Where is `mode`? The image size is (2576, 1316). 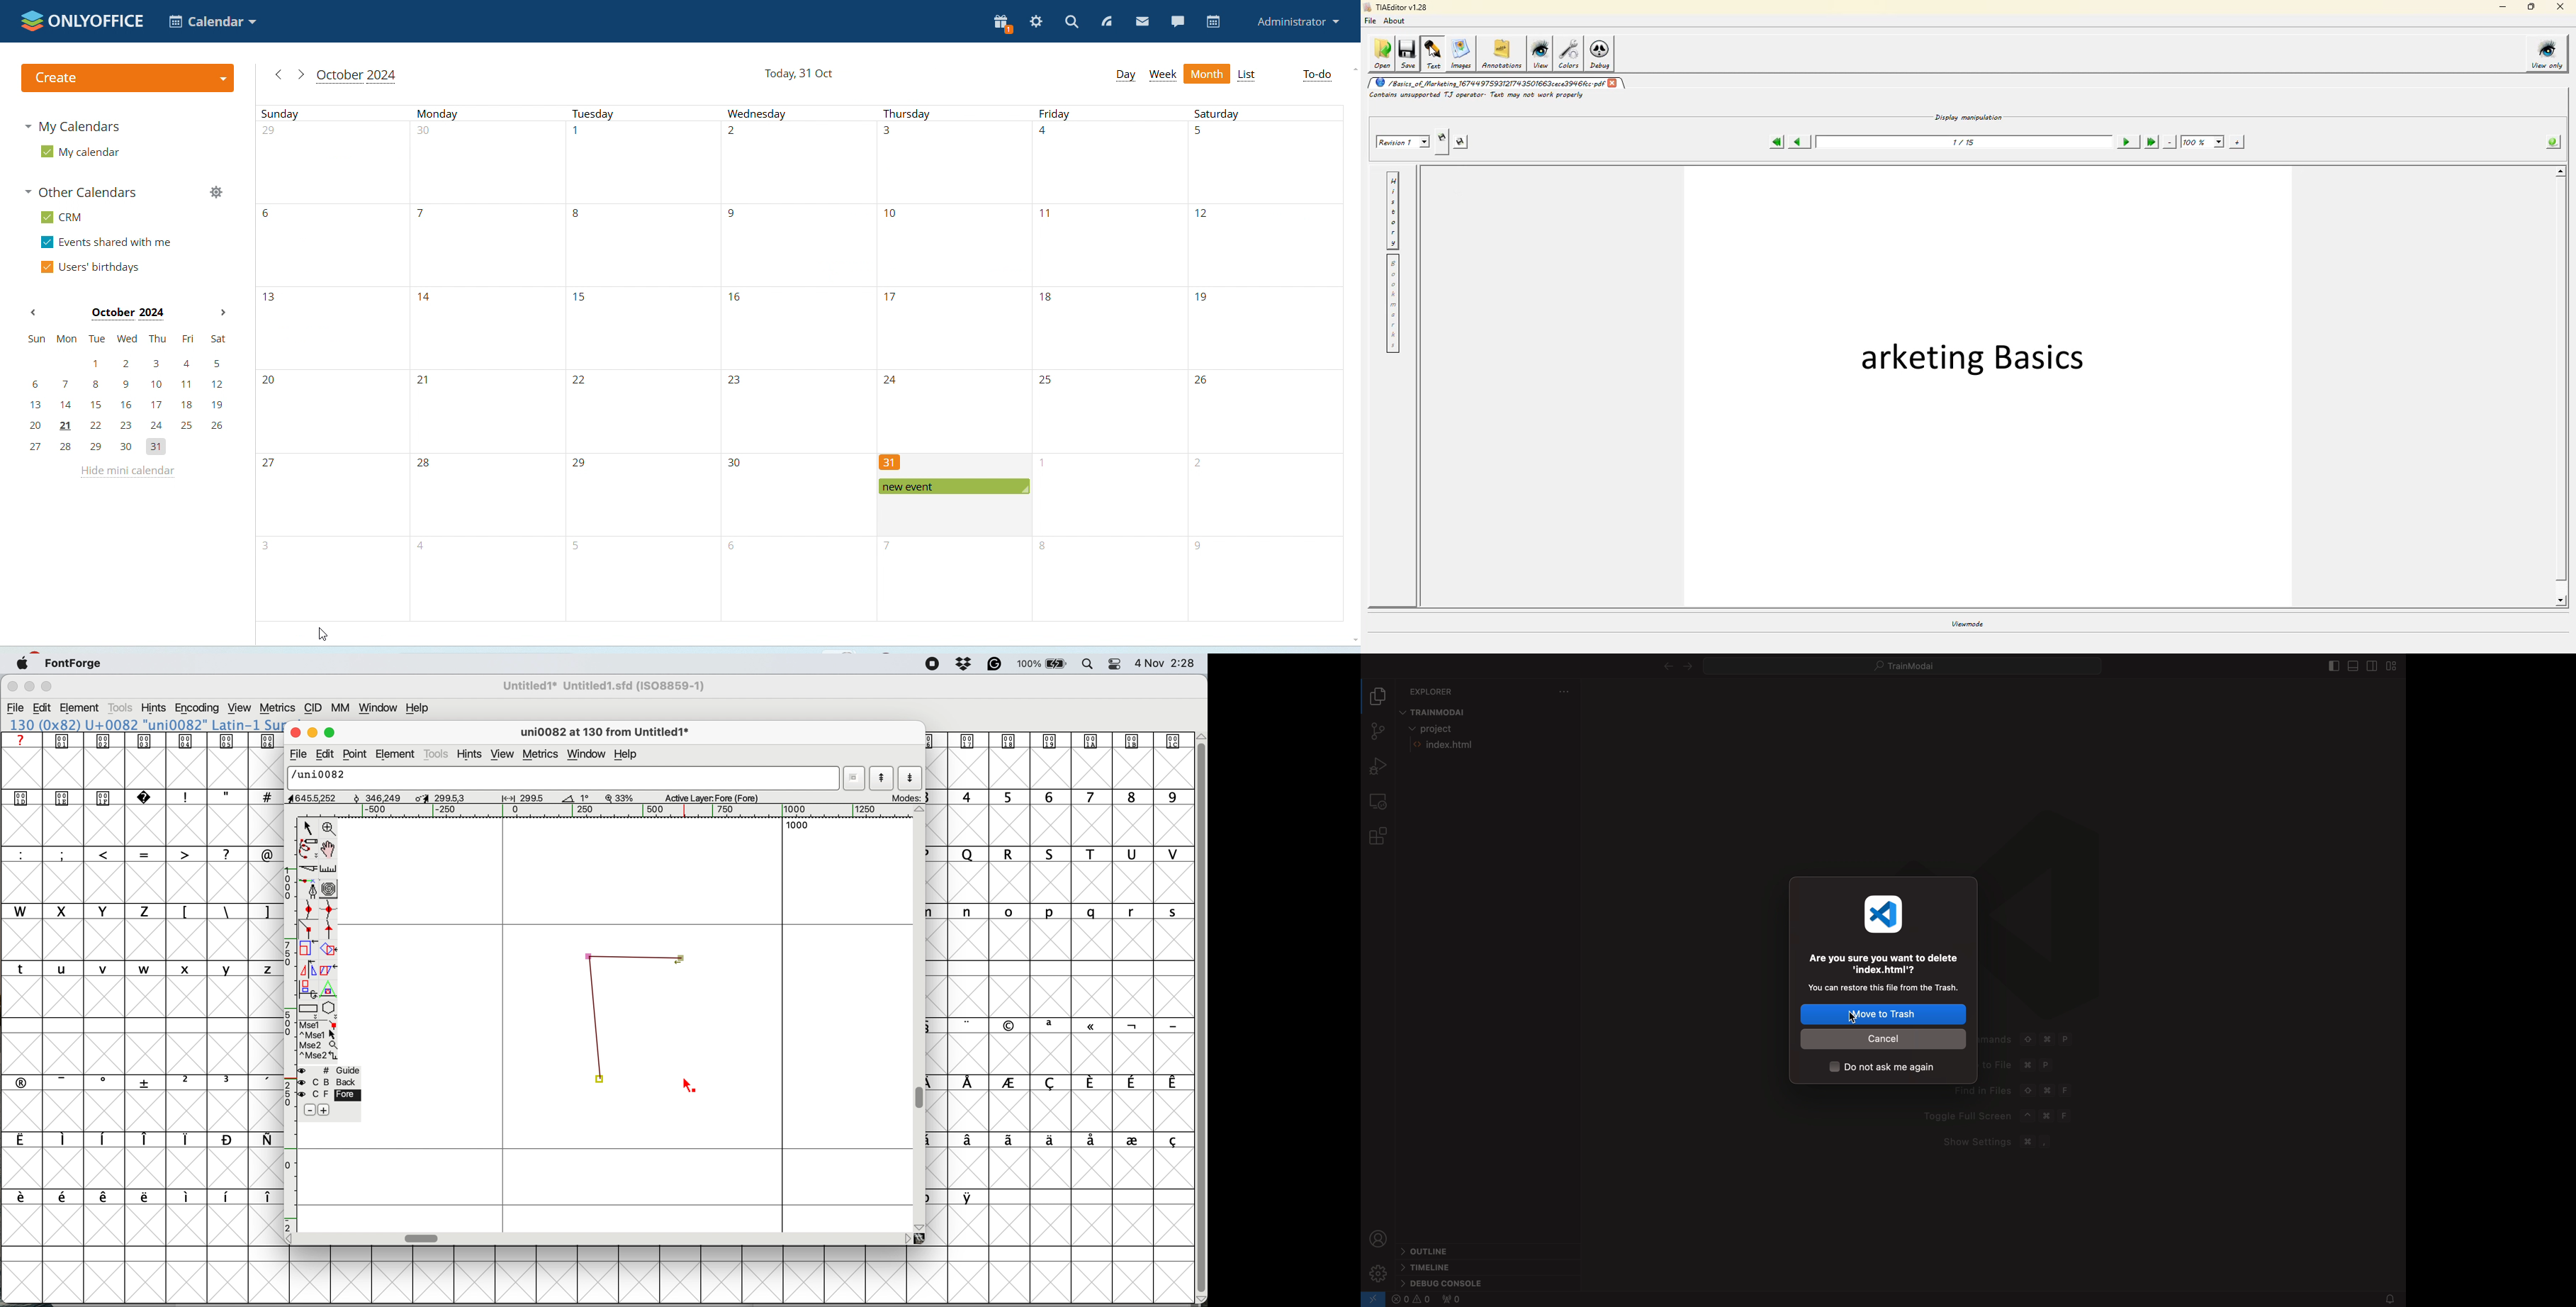 mode is located at coordinates (904, 797).